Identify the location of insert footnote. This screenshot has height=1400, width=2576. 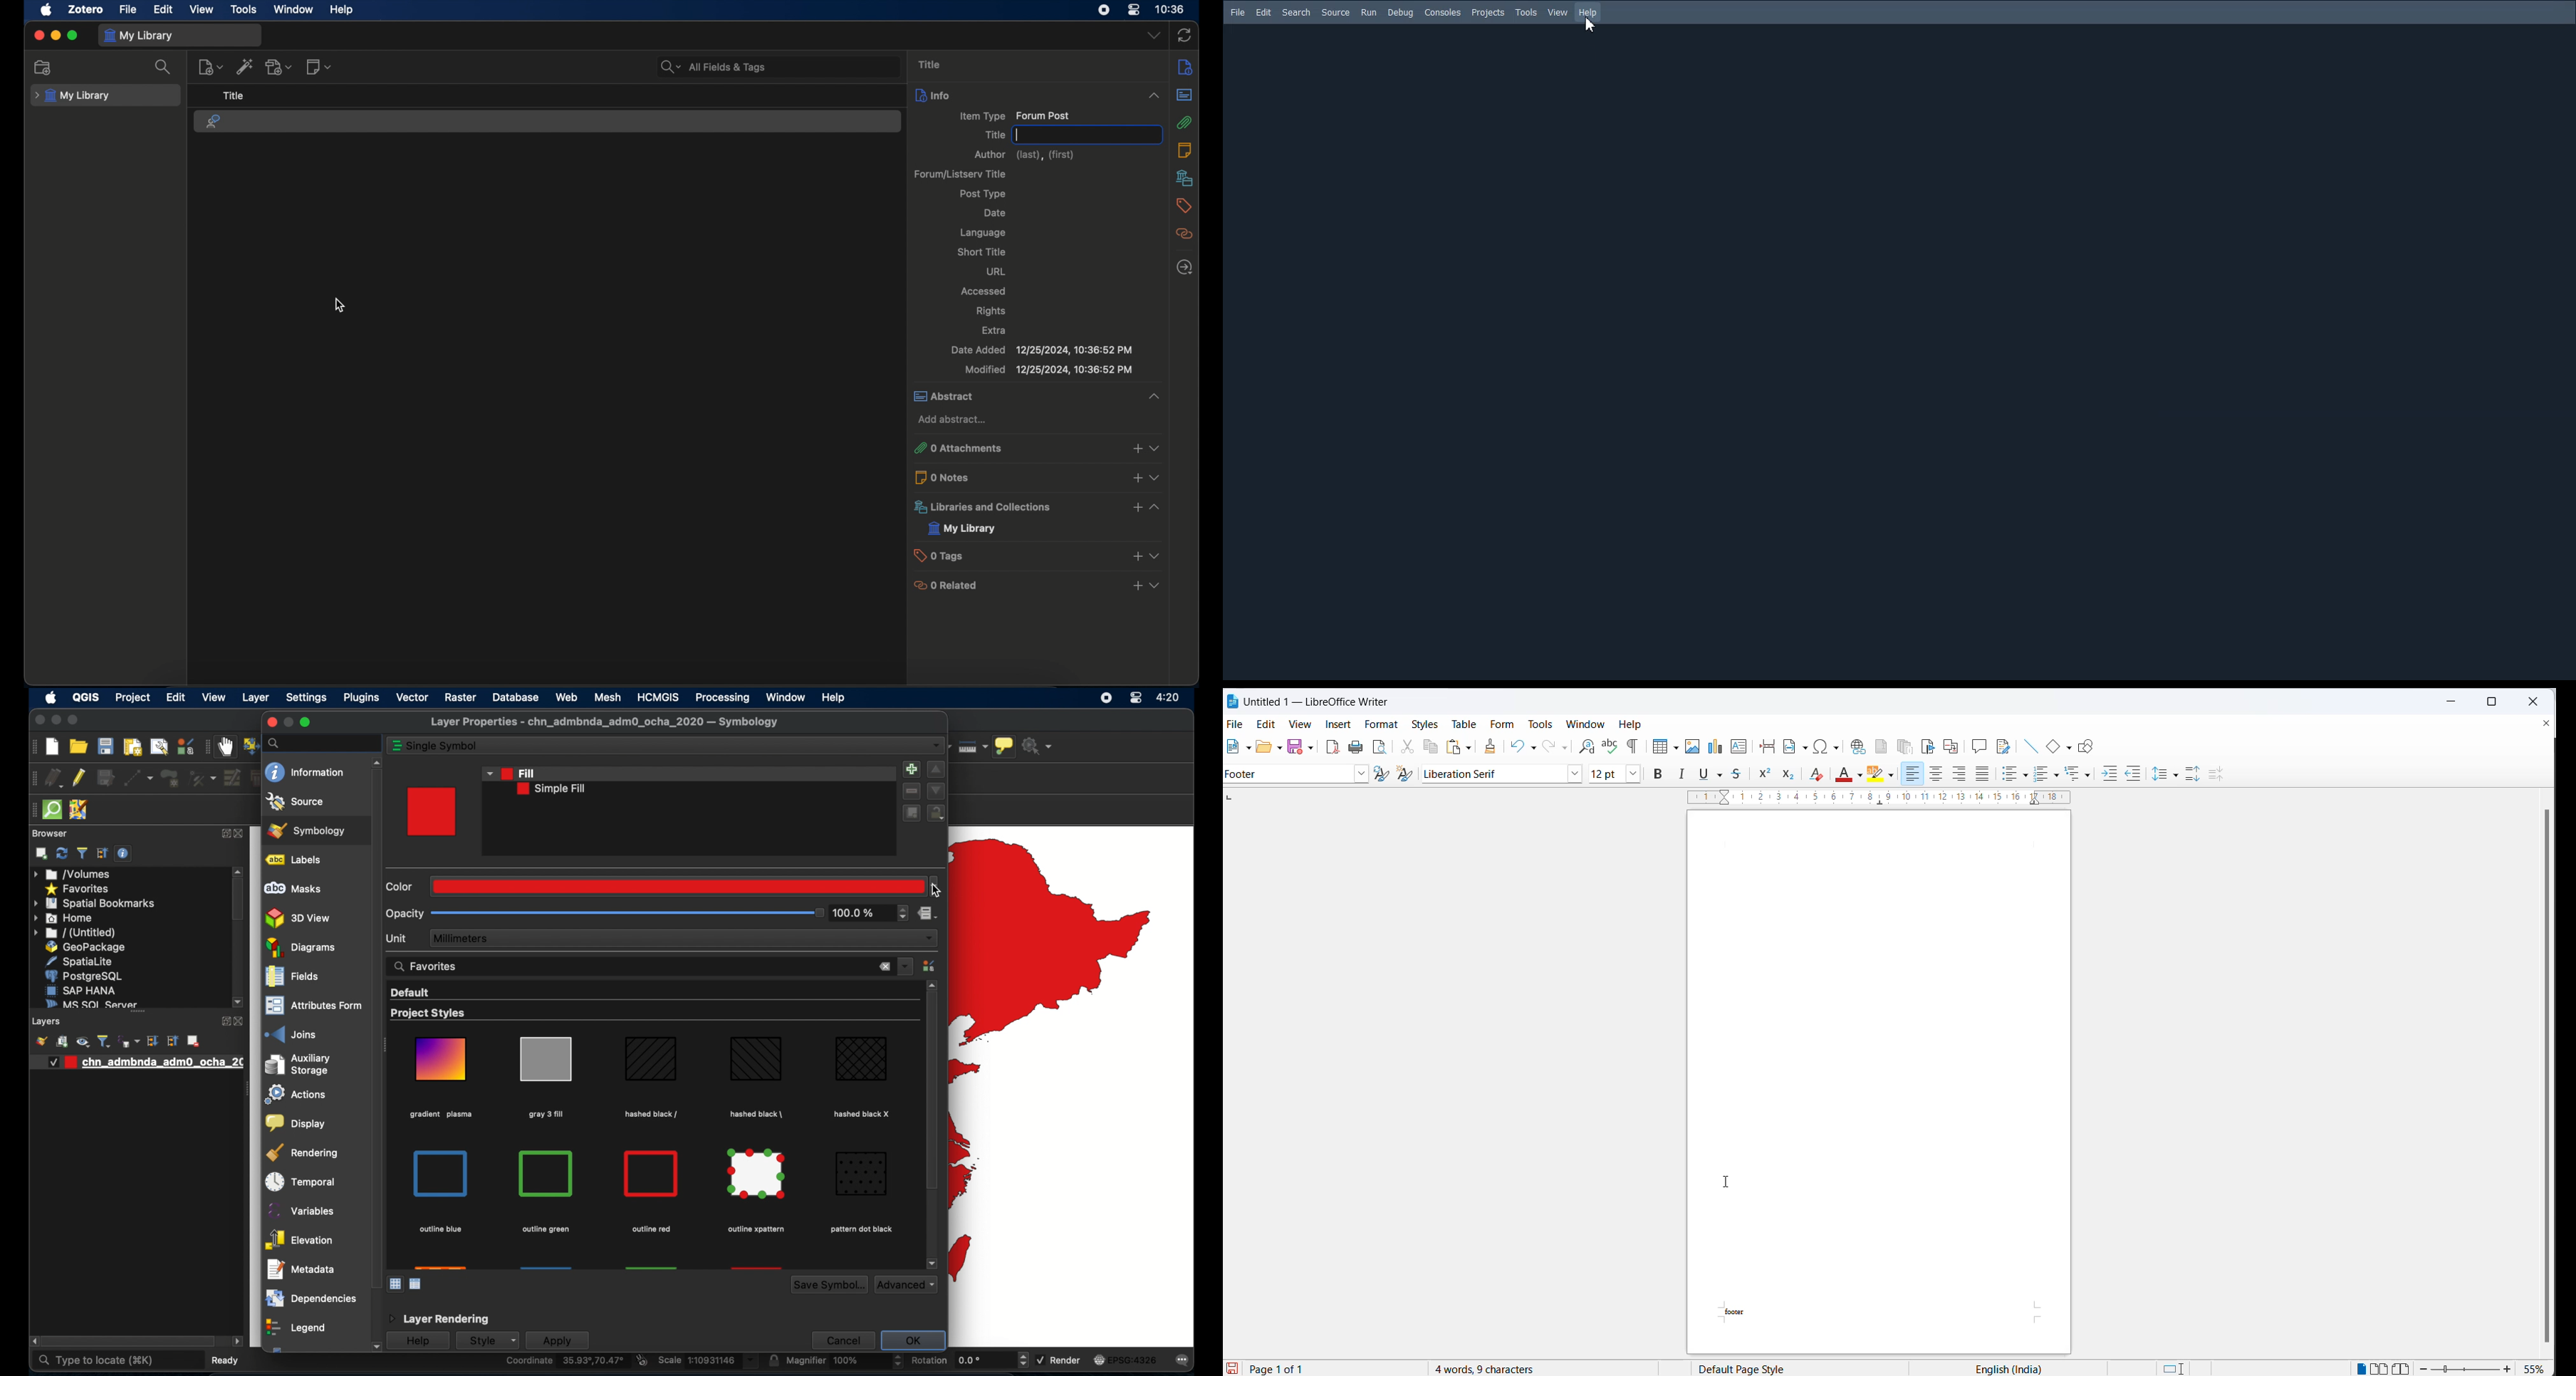
(1883, 746).